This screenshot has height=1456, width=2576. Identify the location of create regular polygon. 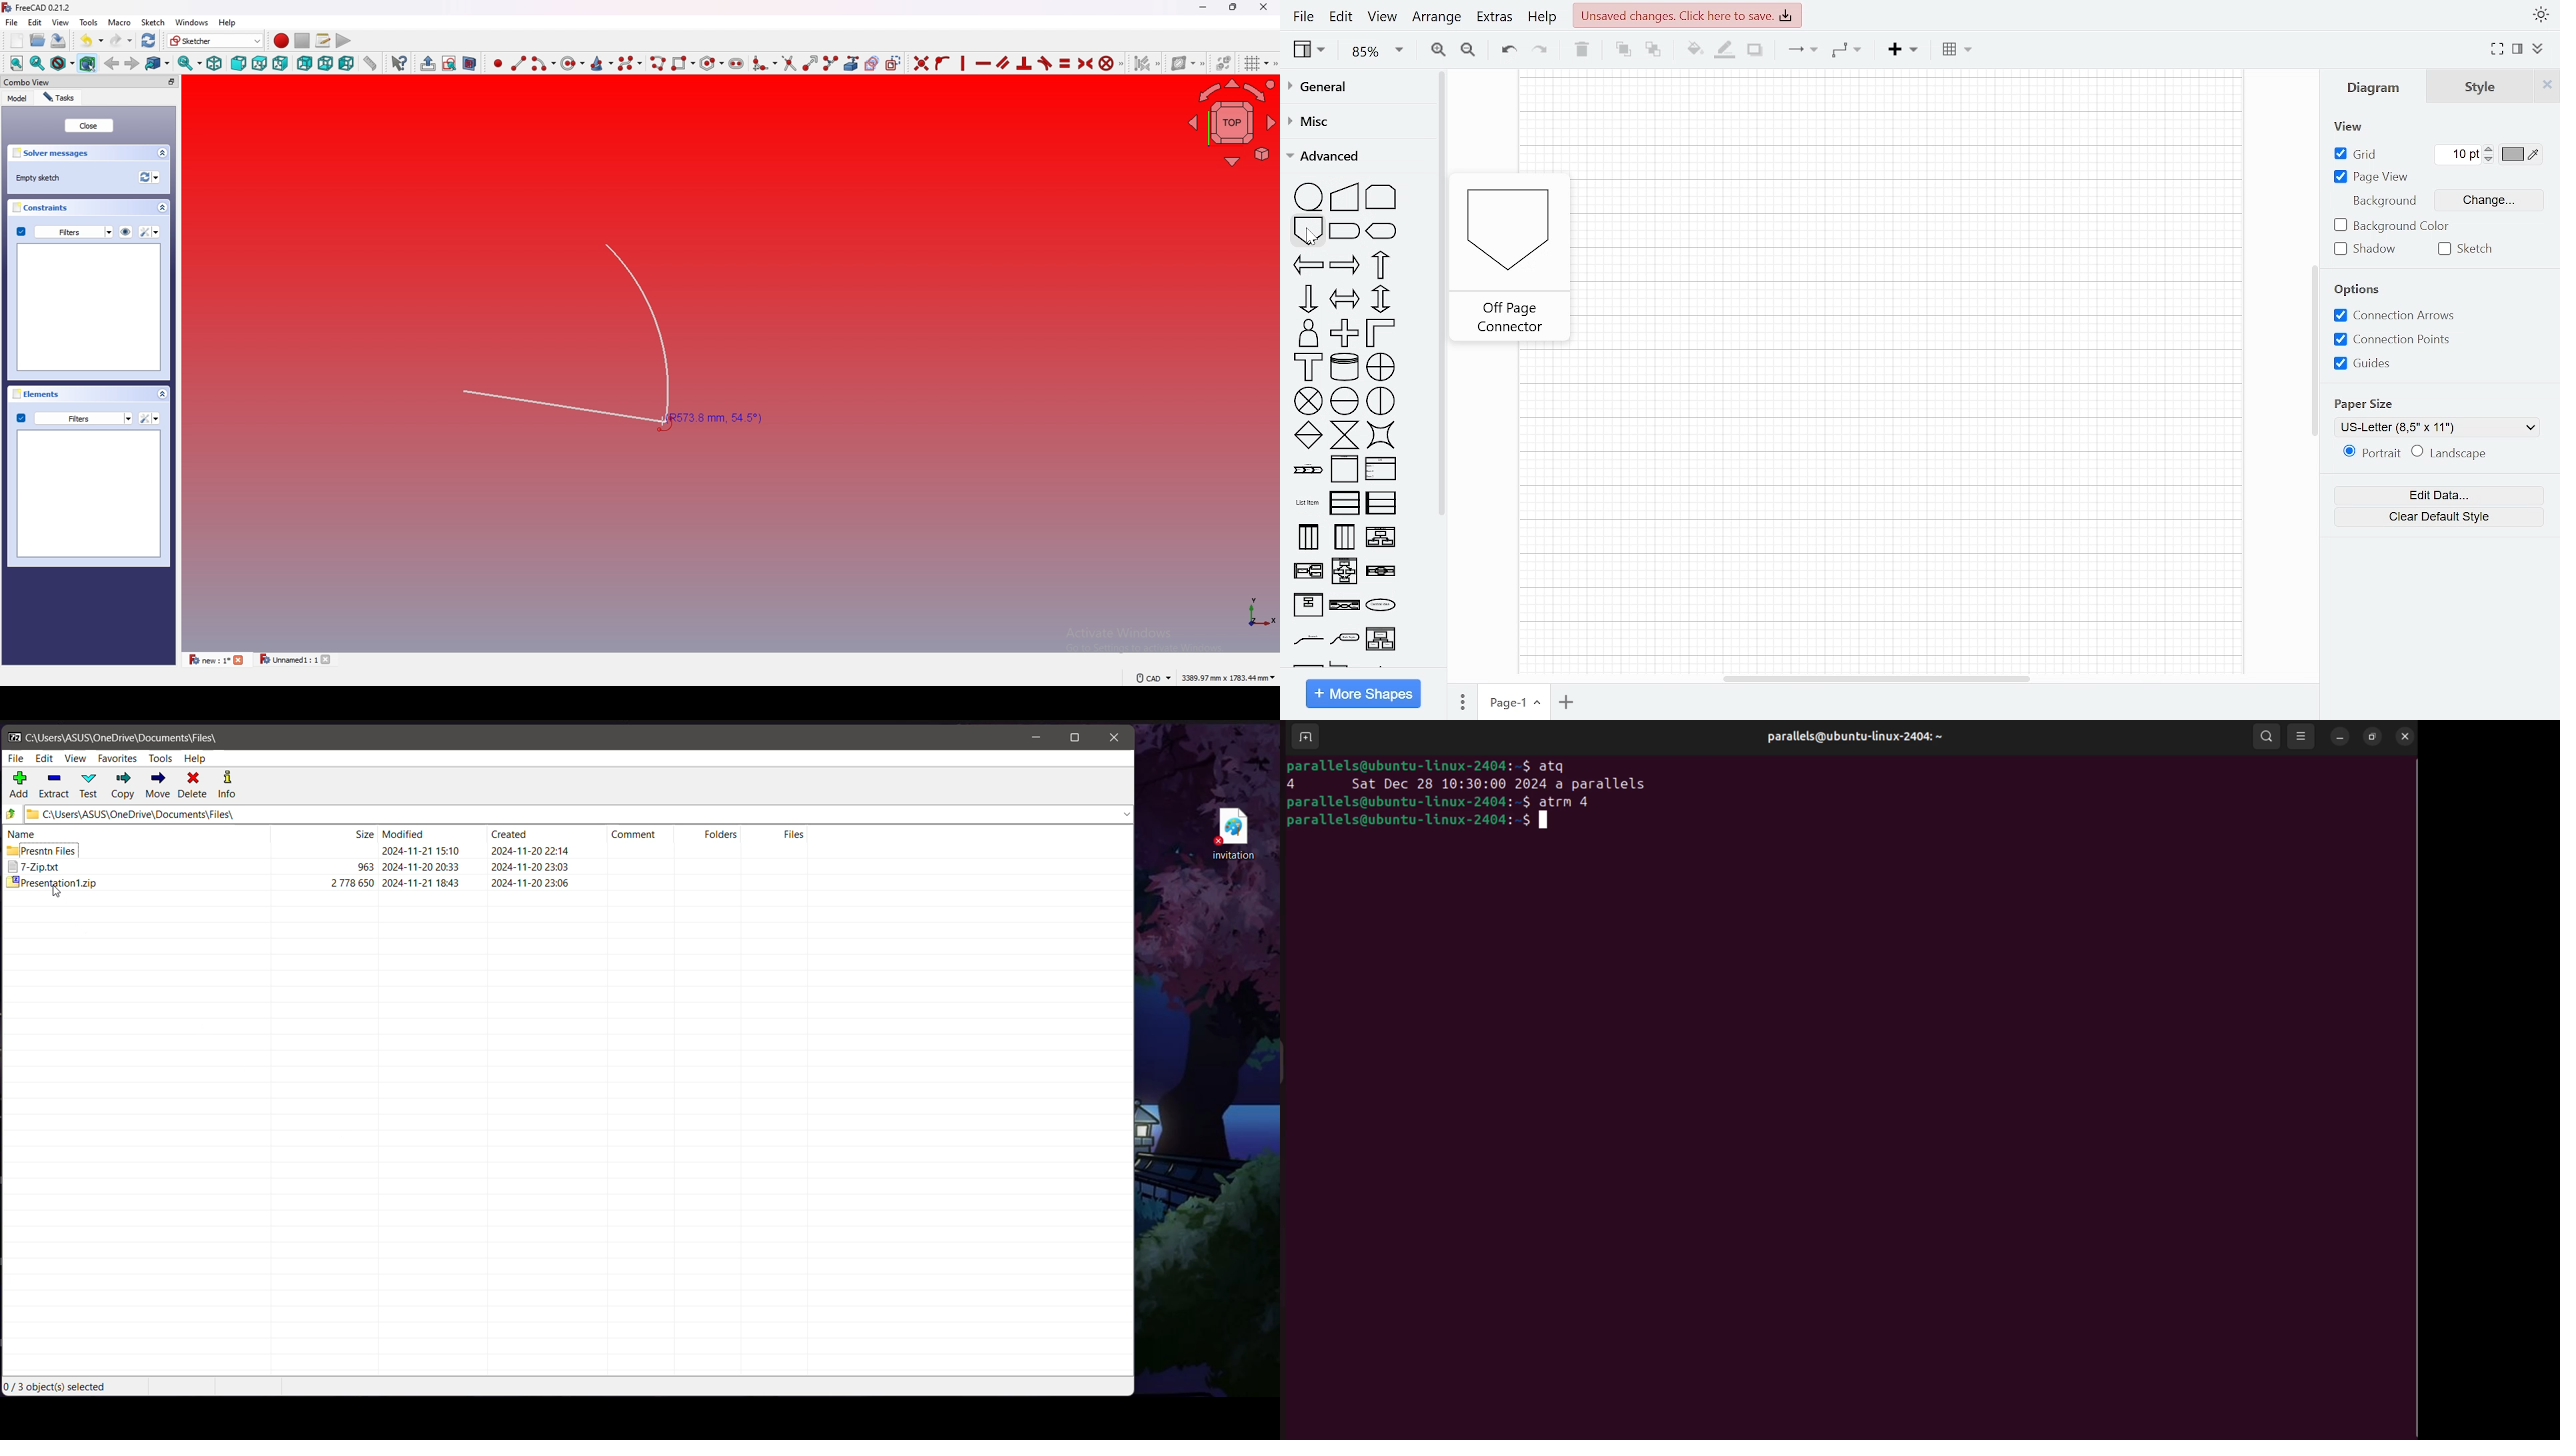
(711, 63).